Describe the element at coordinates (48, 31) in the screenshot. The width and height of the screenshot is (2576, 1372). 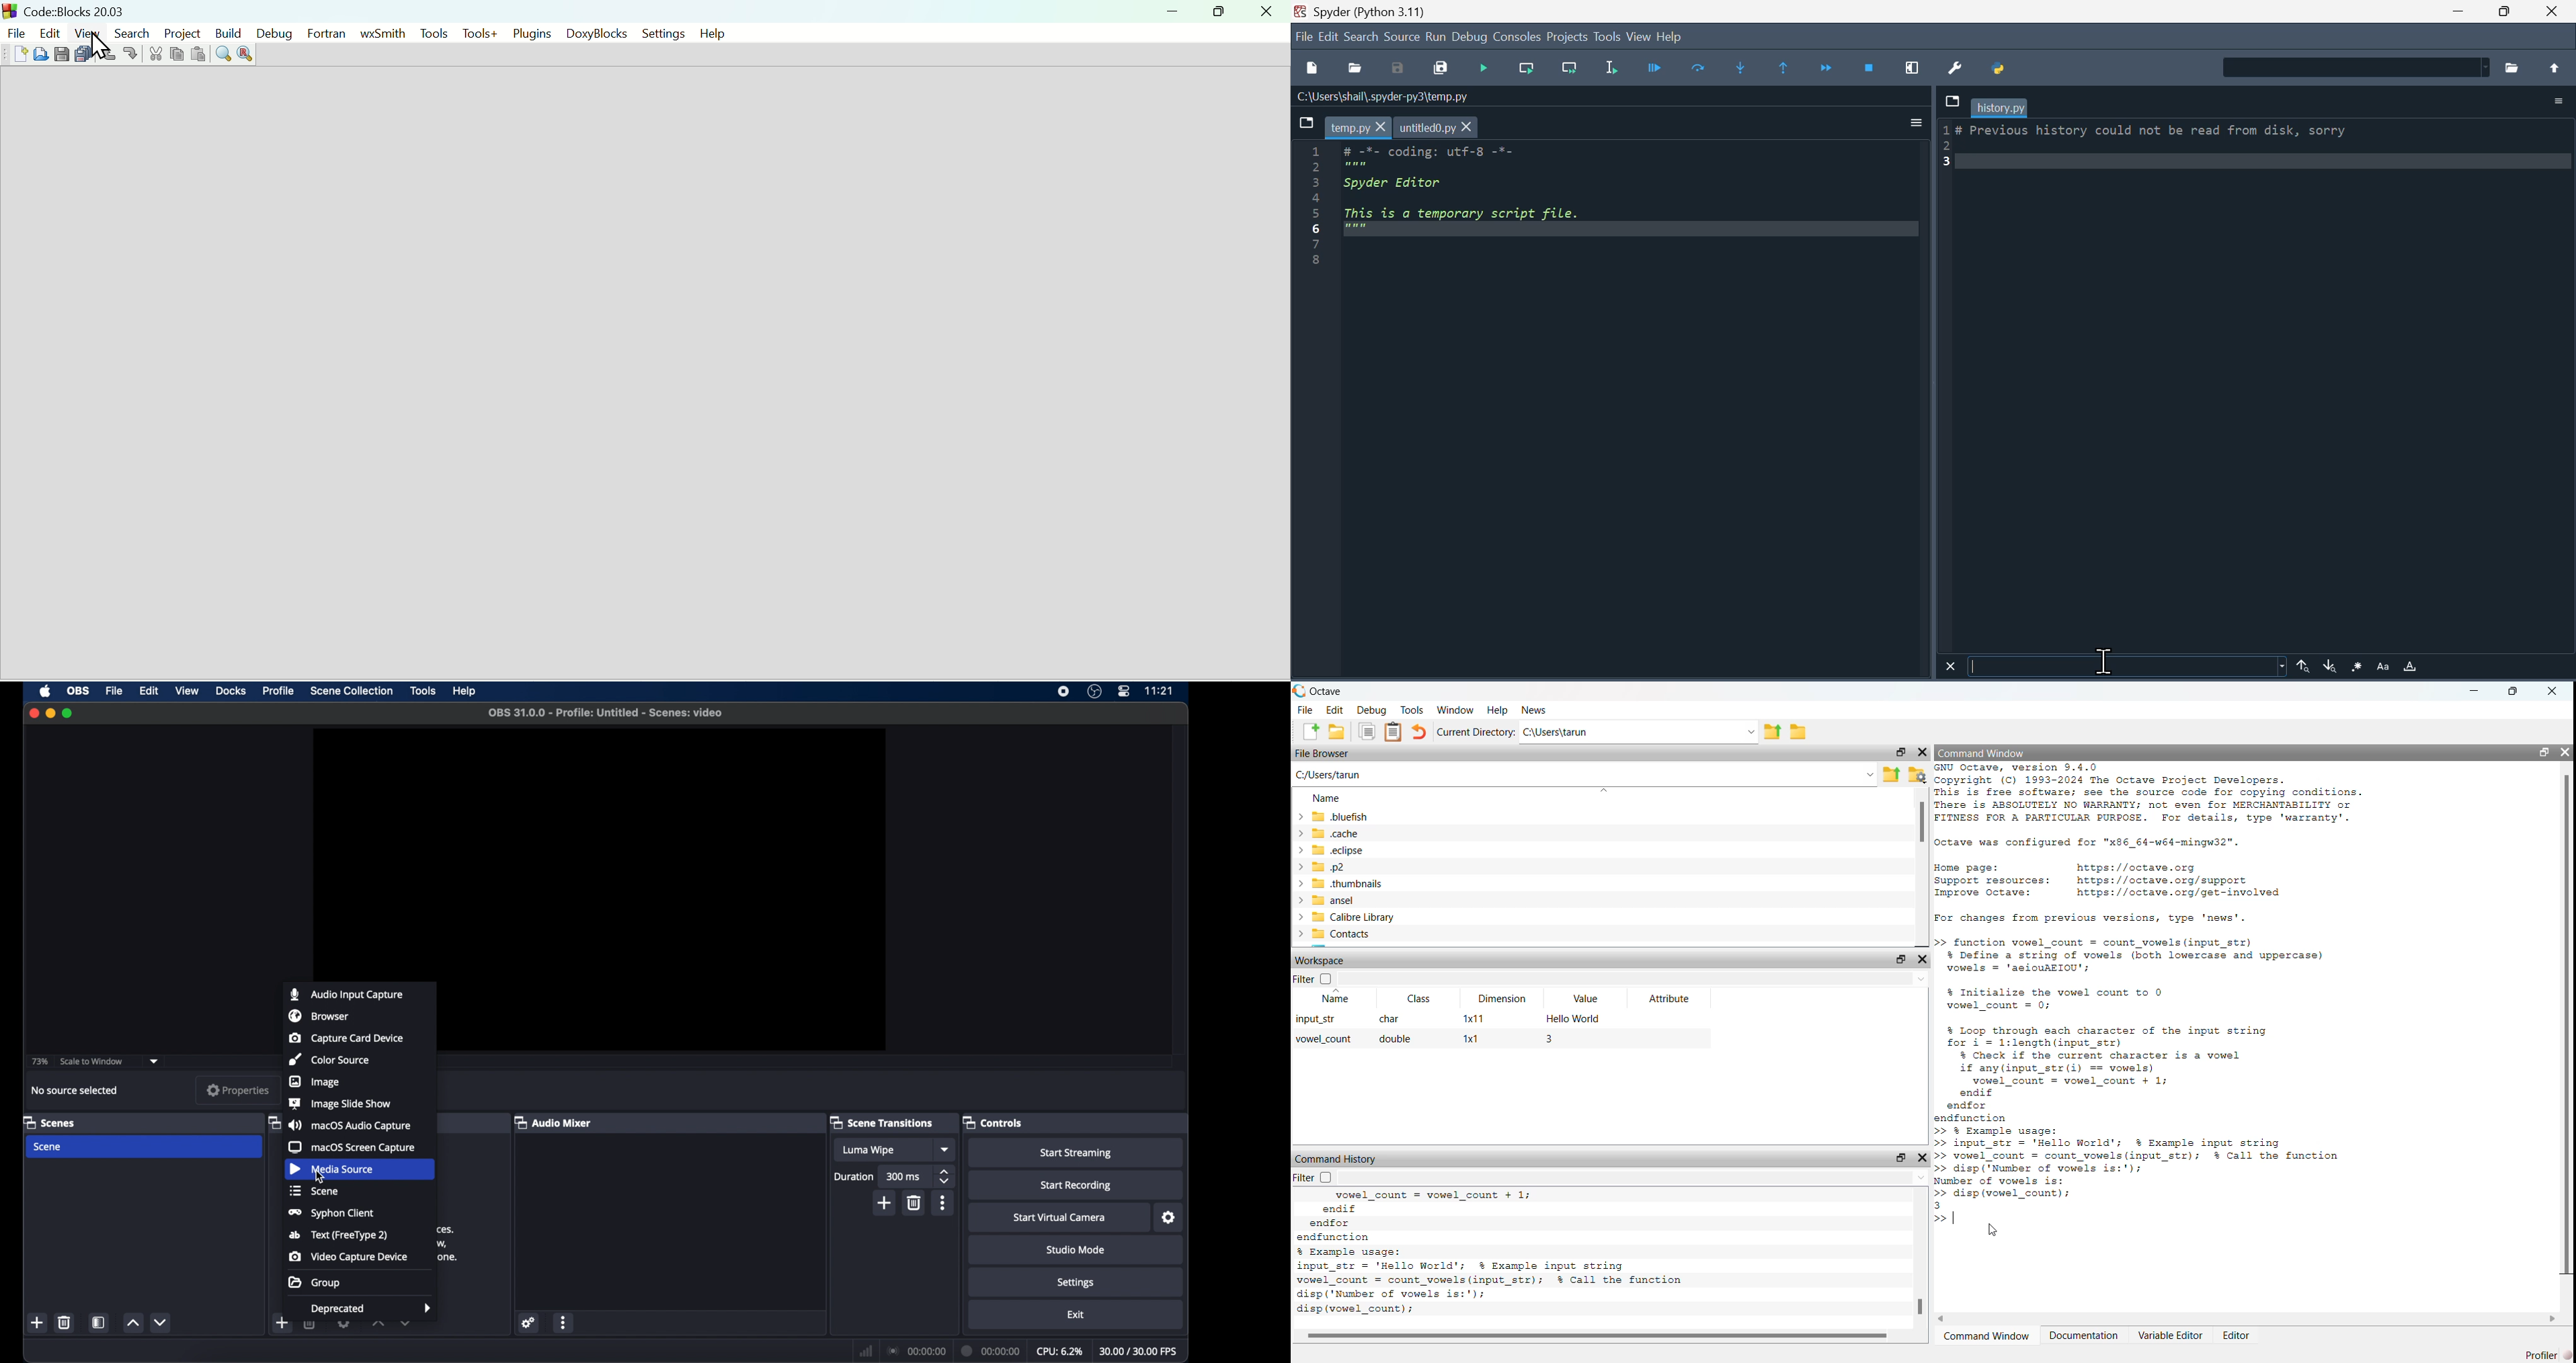
I see `edit` at that location.